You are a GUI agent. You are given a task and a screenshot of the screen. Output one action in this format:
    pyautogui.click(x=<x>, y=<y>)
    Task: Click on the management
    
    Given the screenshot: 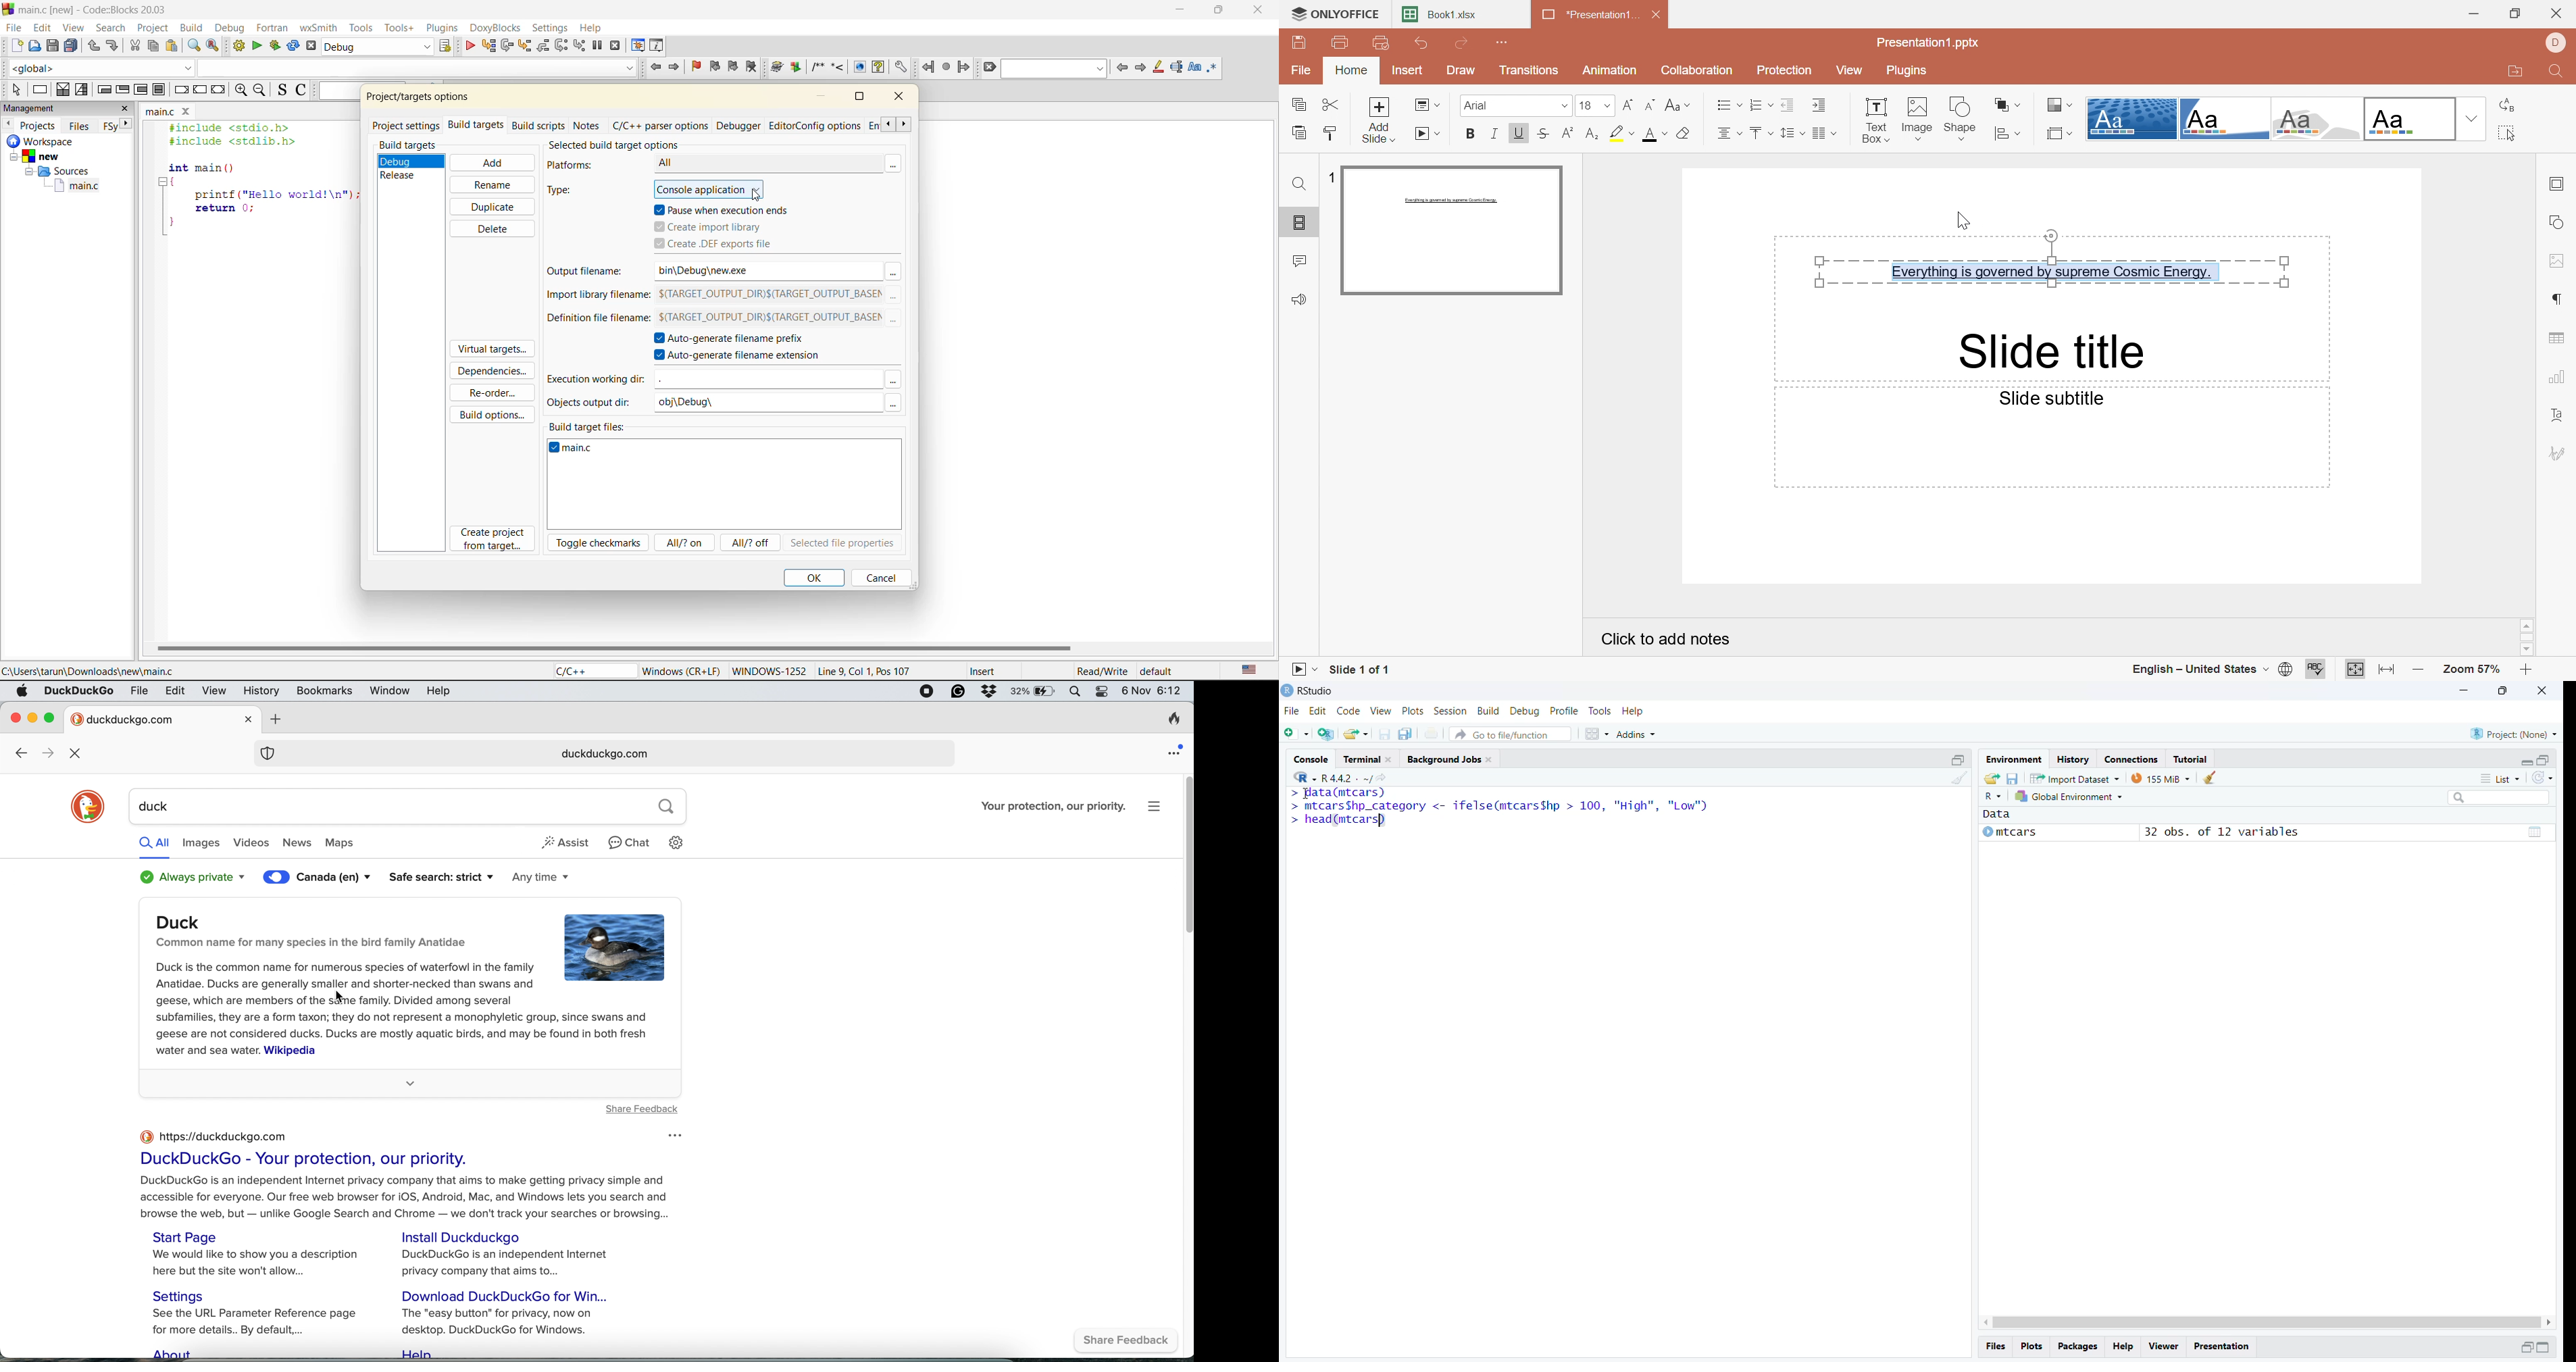 What is the action you would take?
    pyautogui.click(x=44, y=107)
    